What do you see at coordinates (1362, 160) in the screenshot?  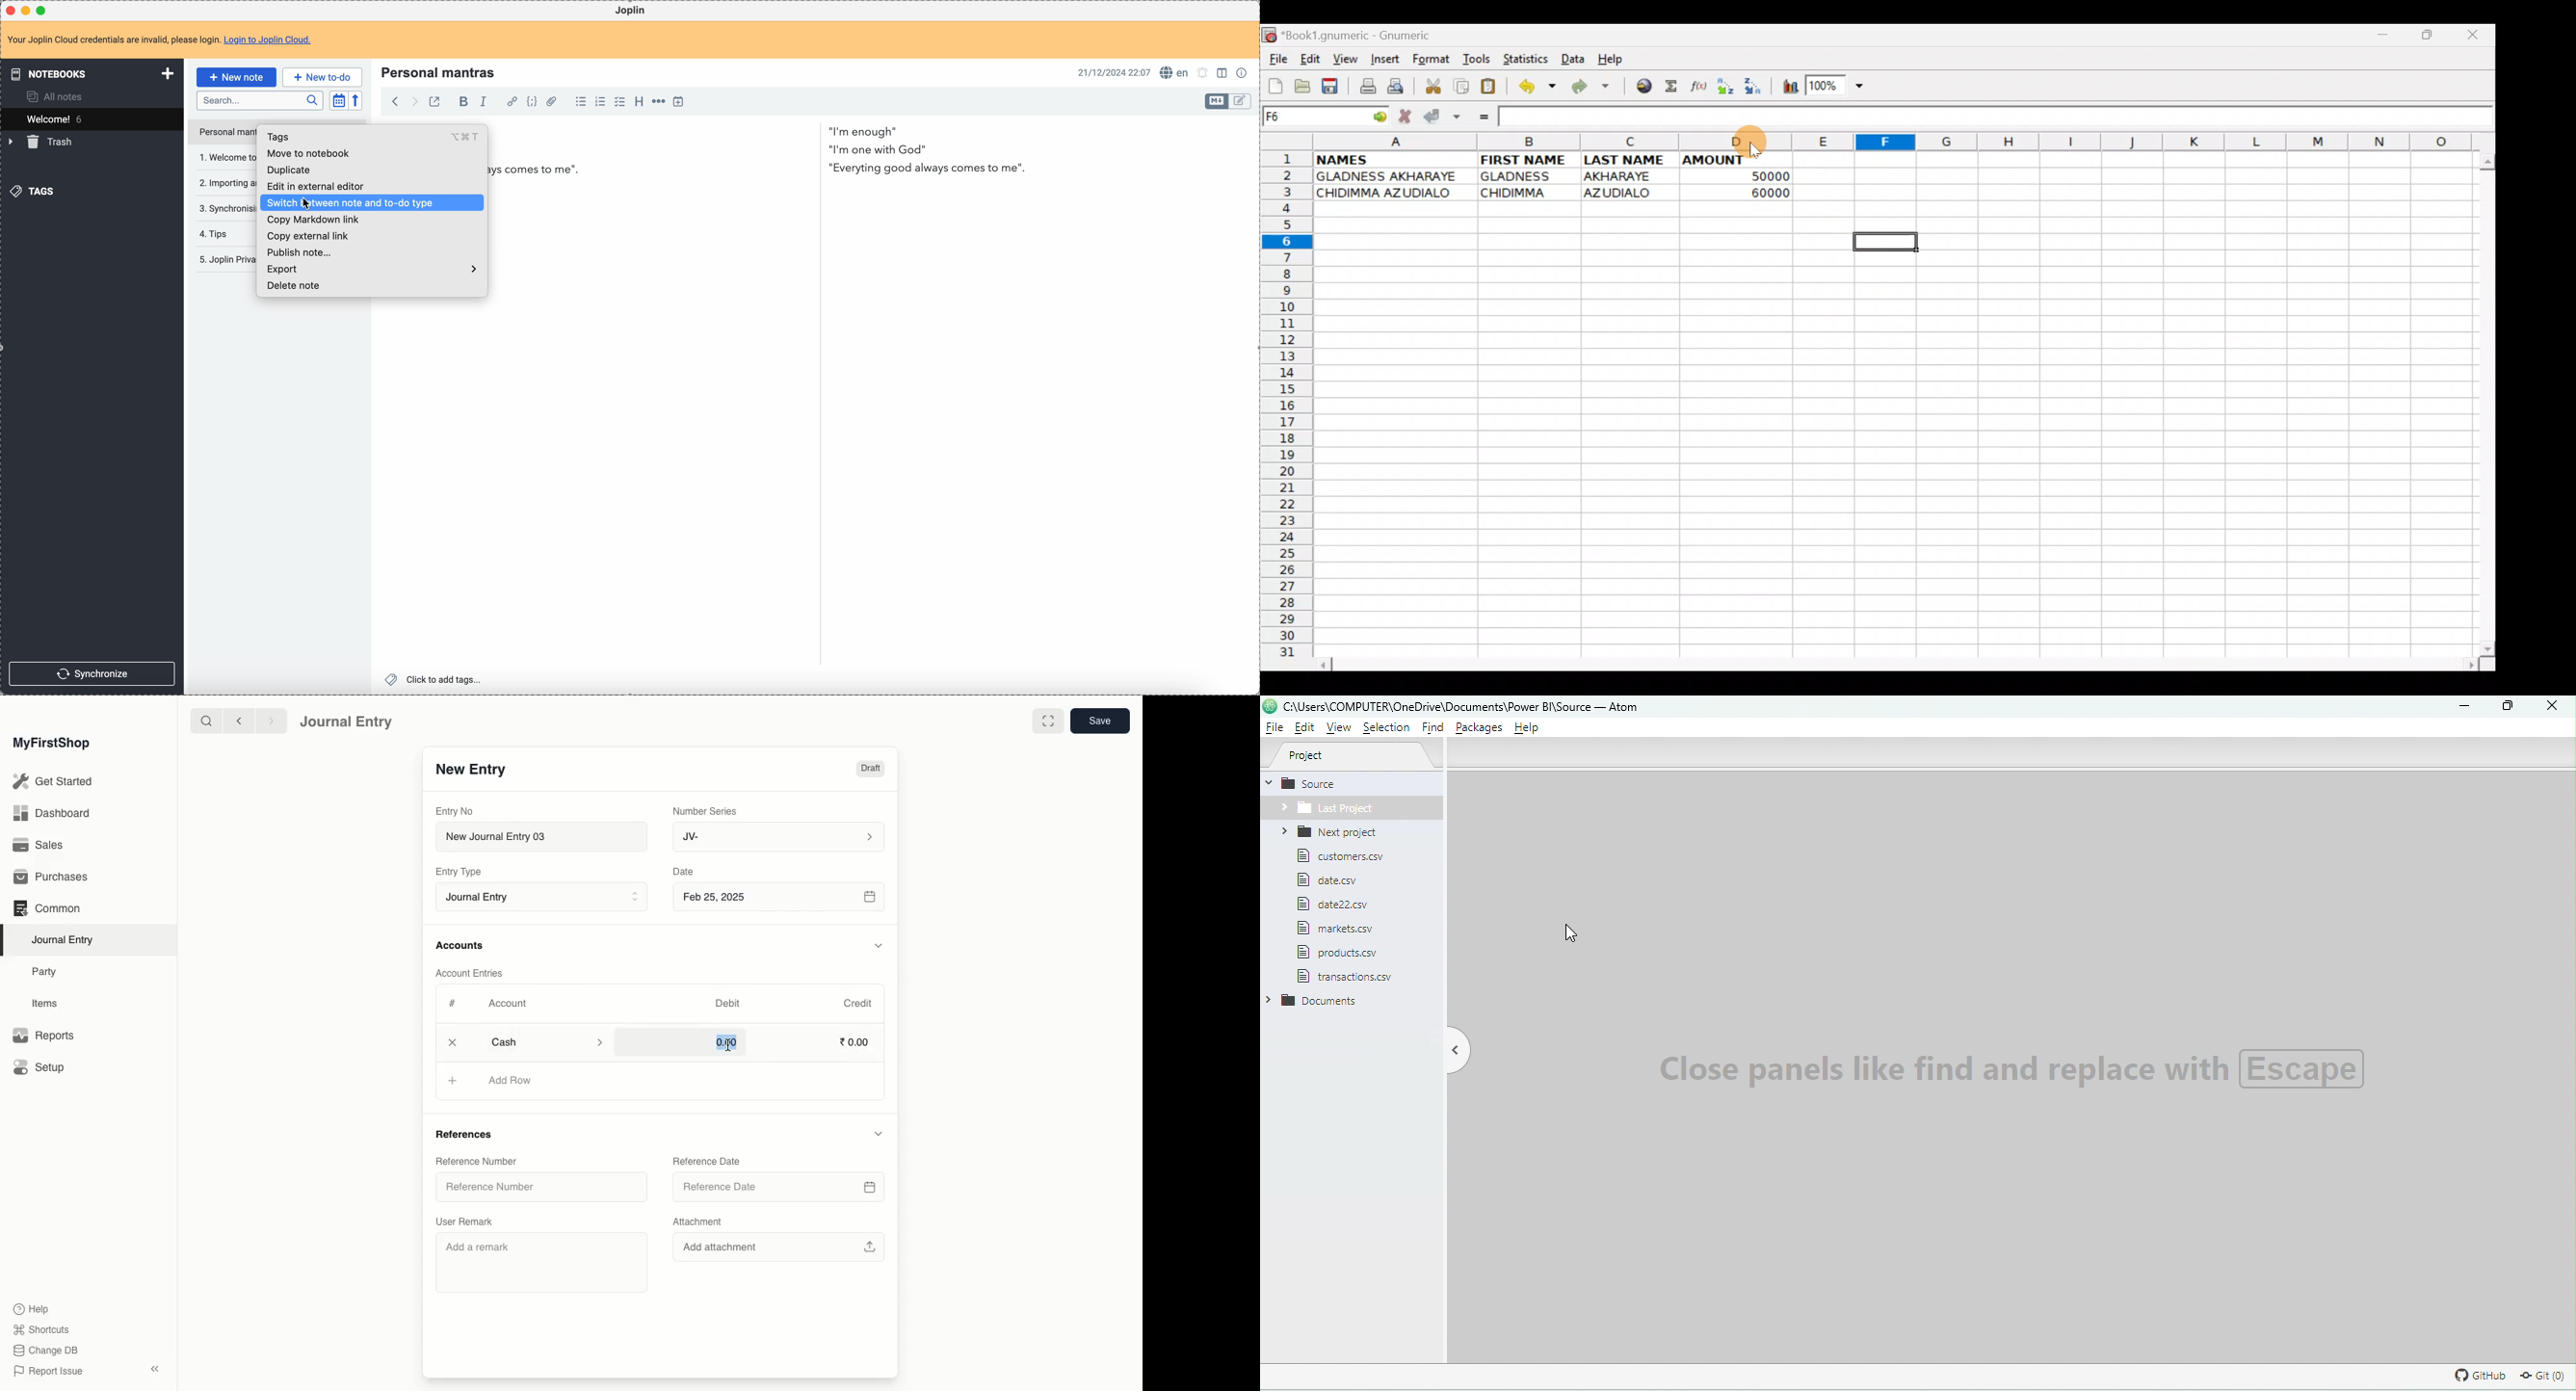 I see `NAMES` at bounding box center [1362, 160].